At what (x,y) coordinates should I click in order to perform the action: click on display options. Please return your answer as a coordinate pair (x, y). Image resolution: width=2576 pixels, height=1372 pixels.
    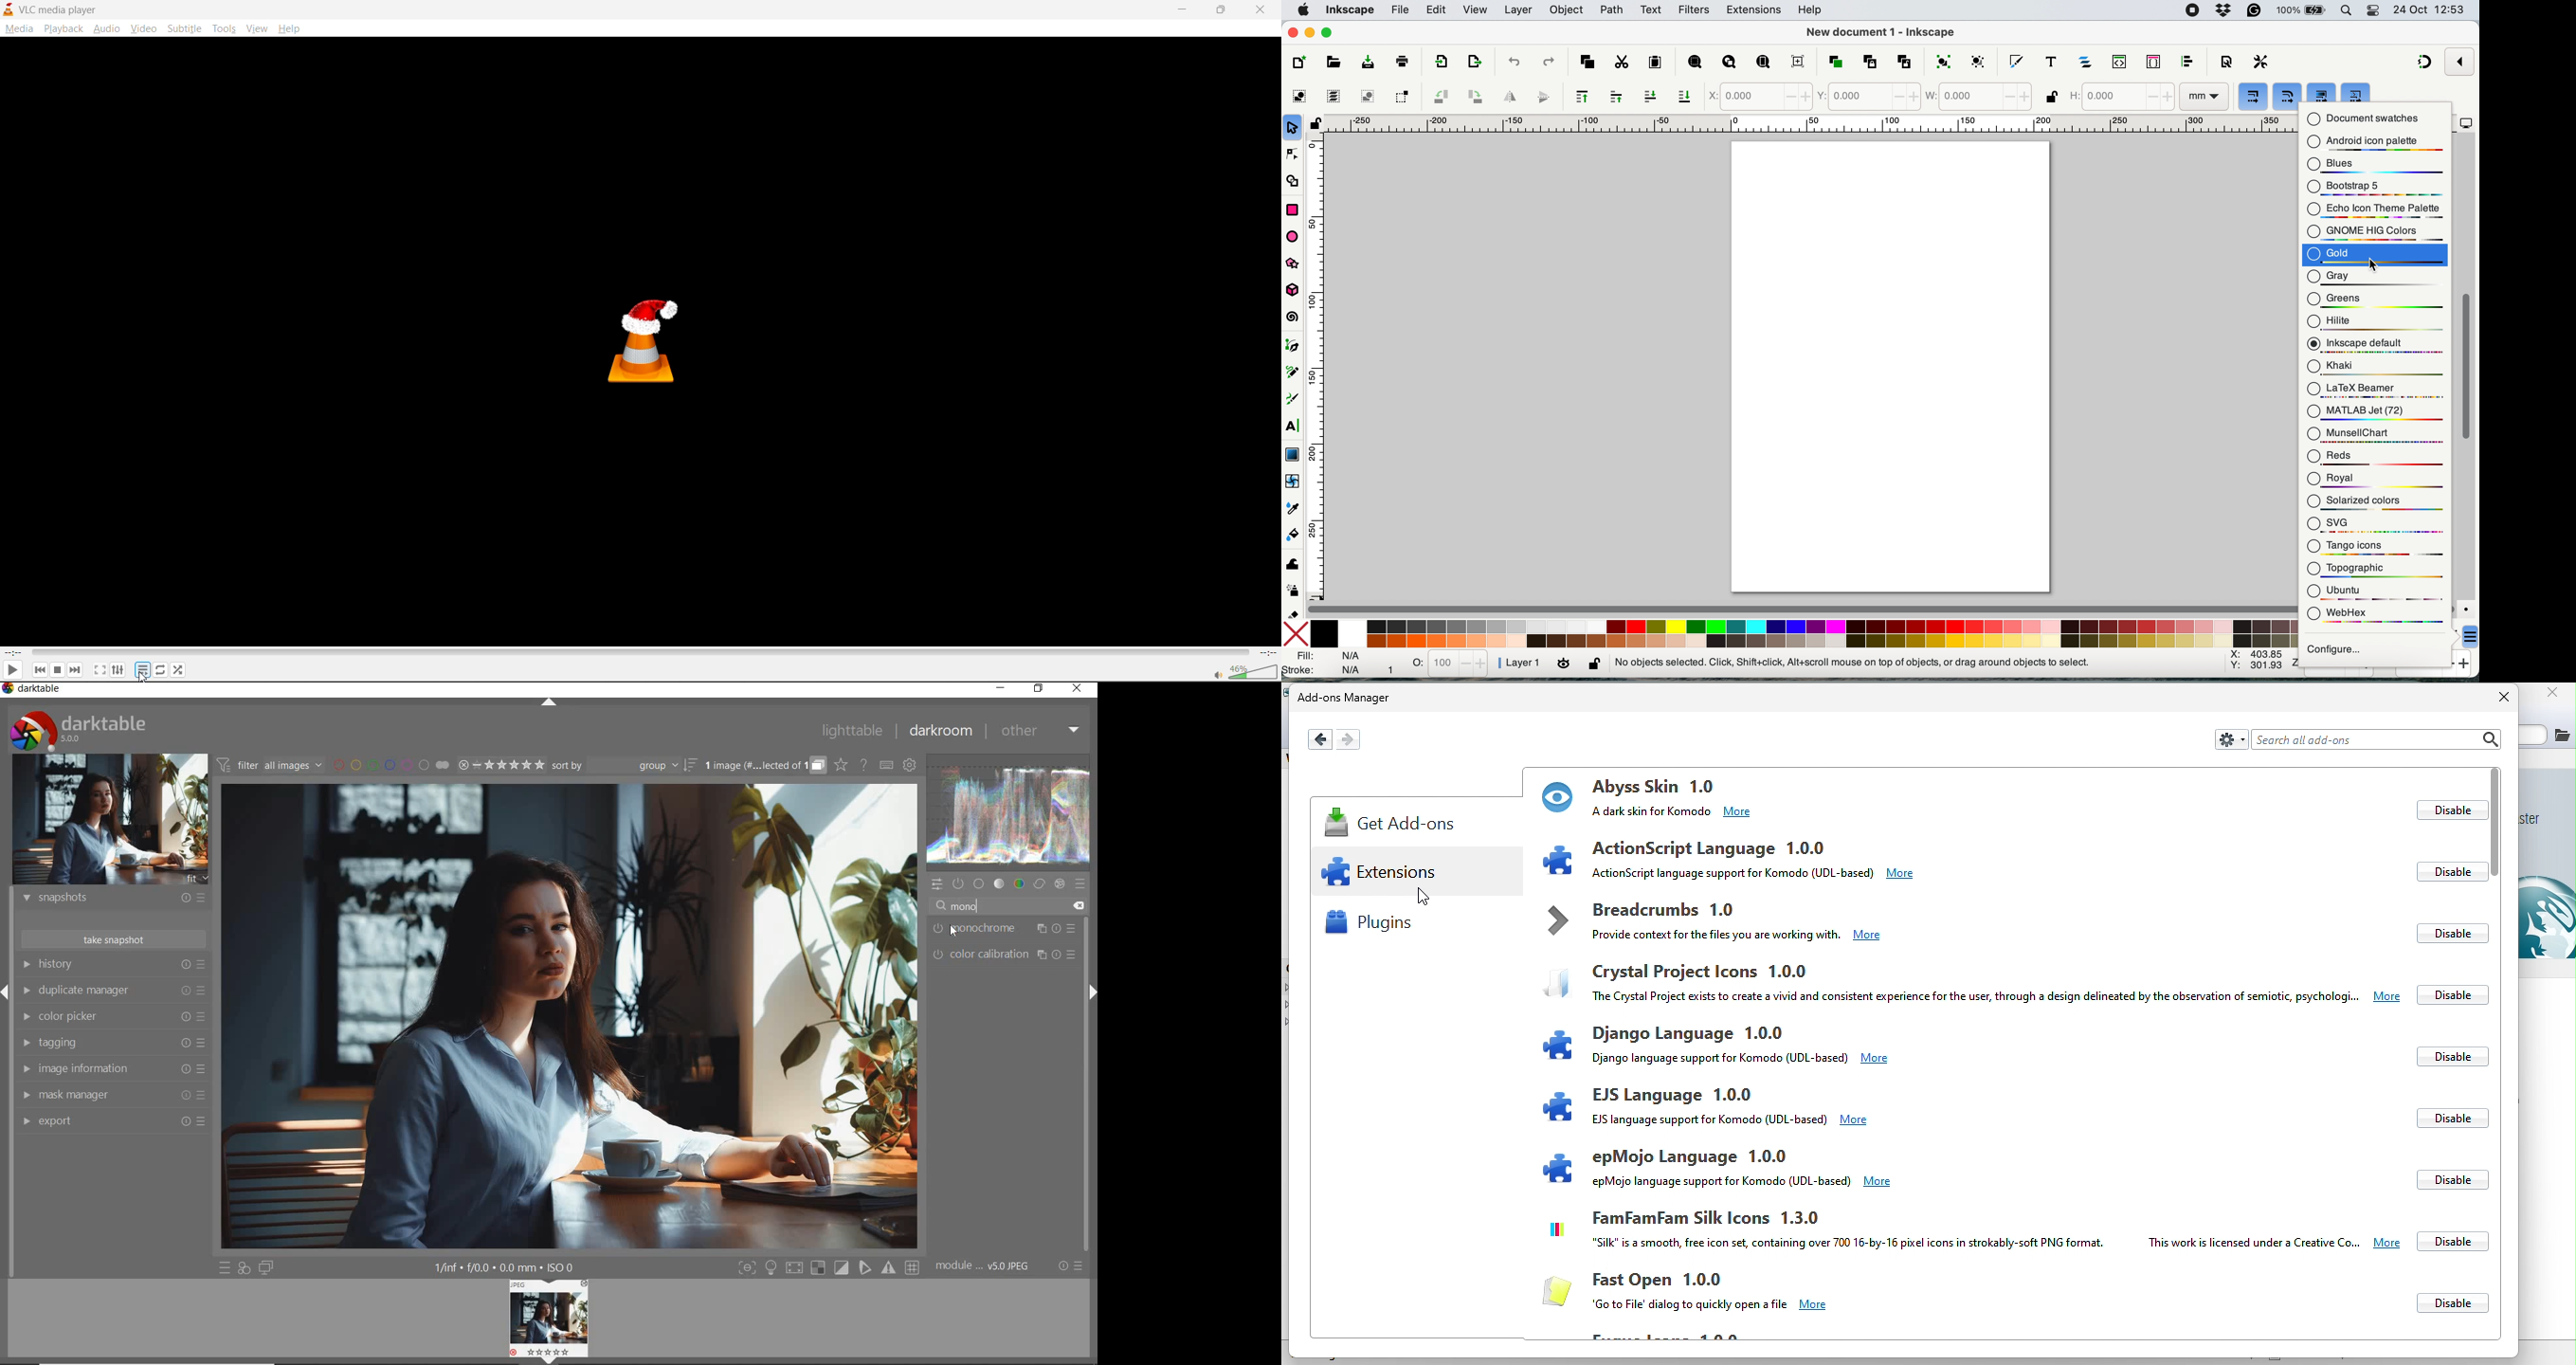
    Looking at the image, I should click on (2466, 124).